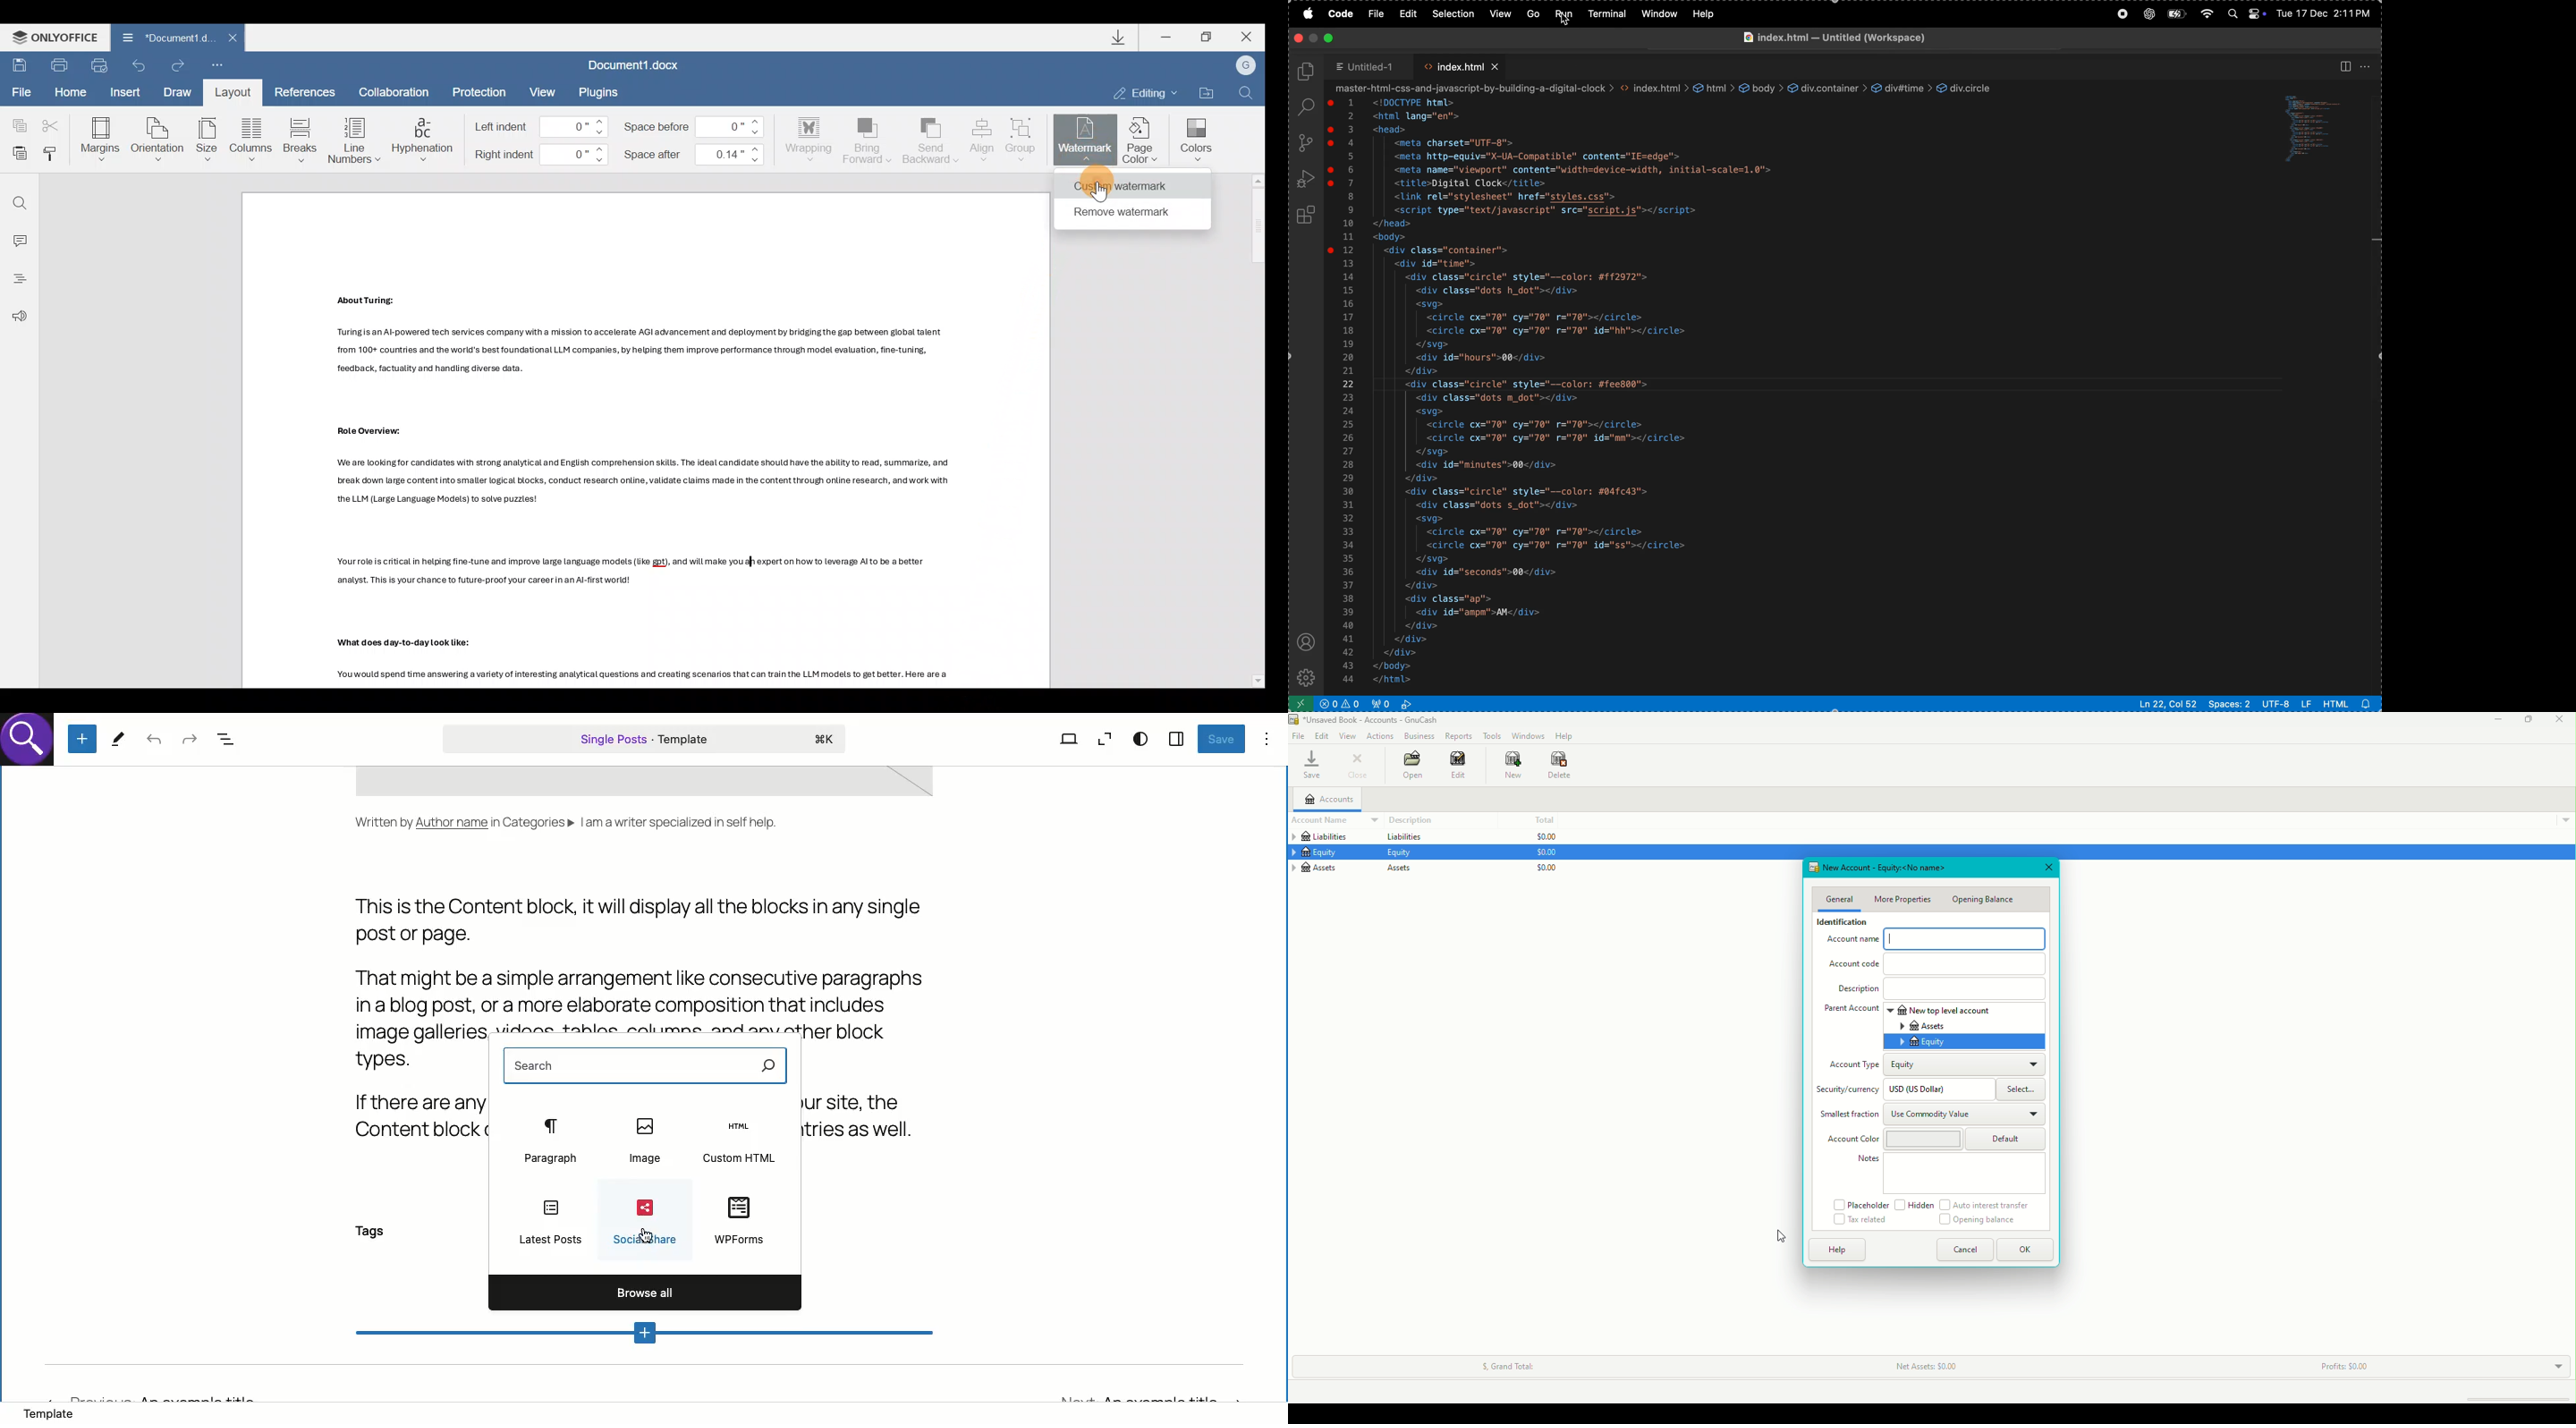 This screenshot has width=2576, height=1428. Describe the element at coordinates (2349, 705) in the screenshot. I see `html` at that location.